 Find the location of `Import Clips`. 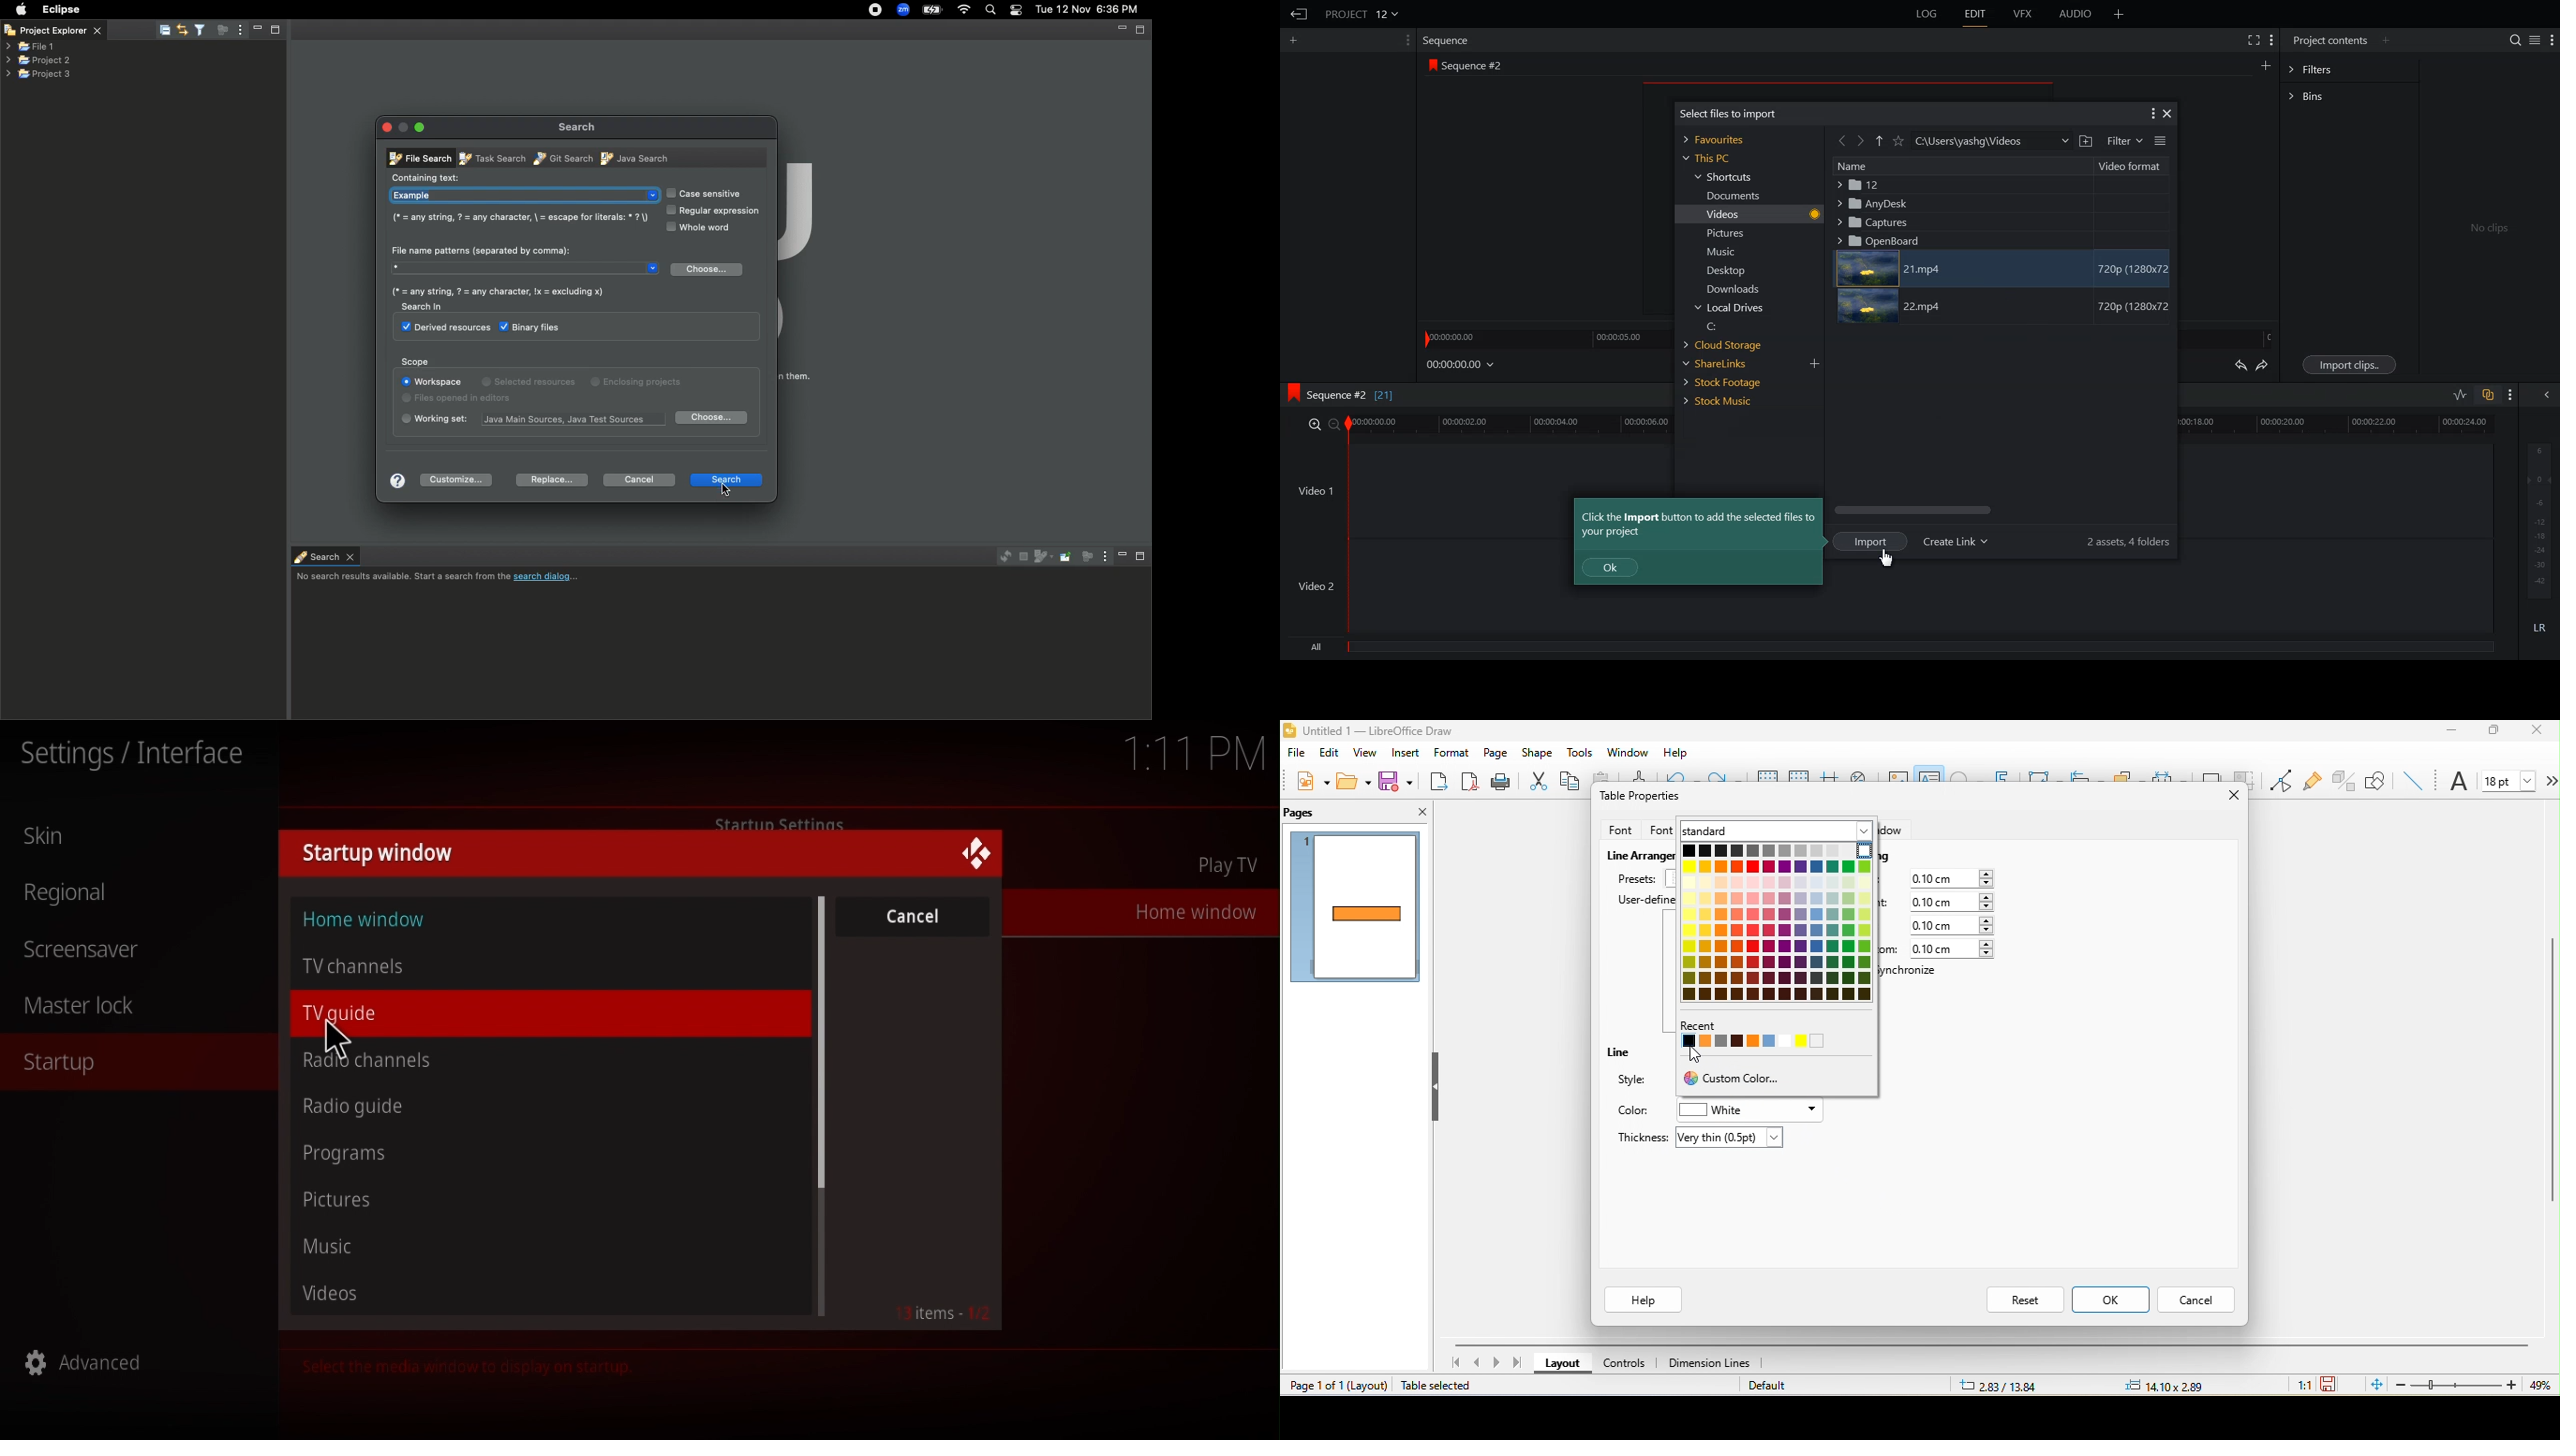

Import Clips is located at coordinates (2349, 364).